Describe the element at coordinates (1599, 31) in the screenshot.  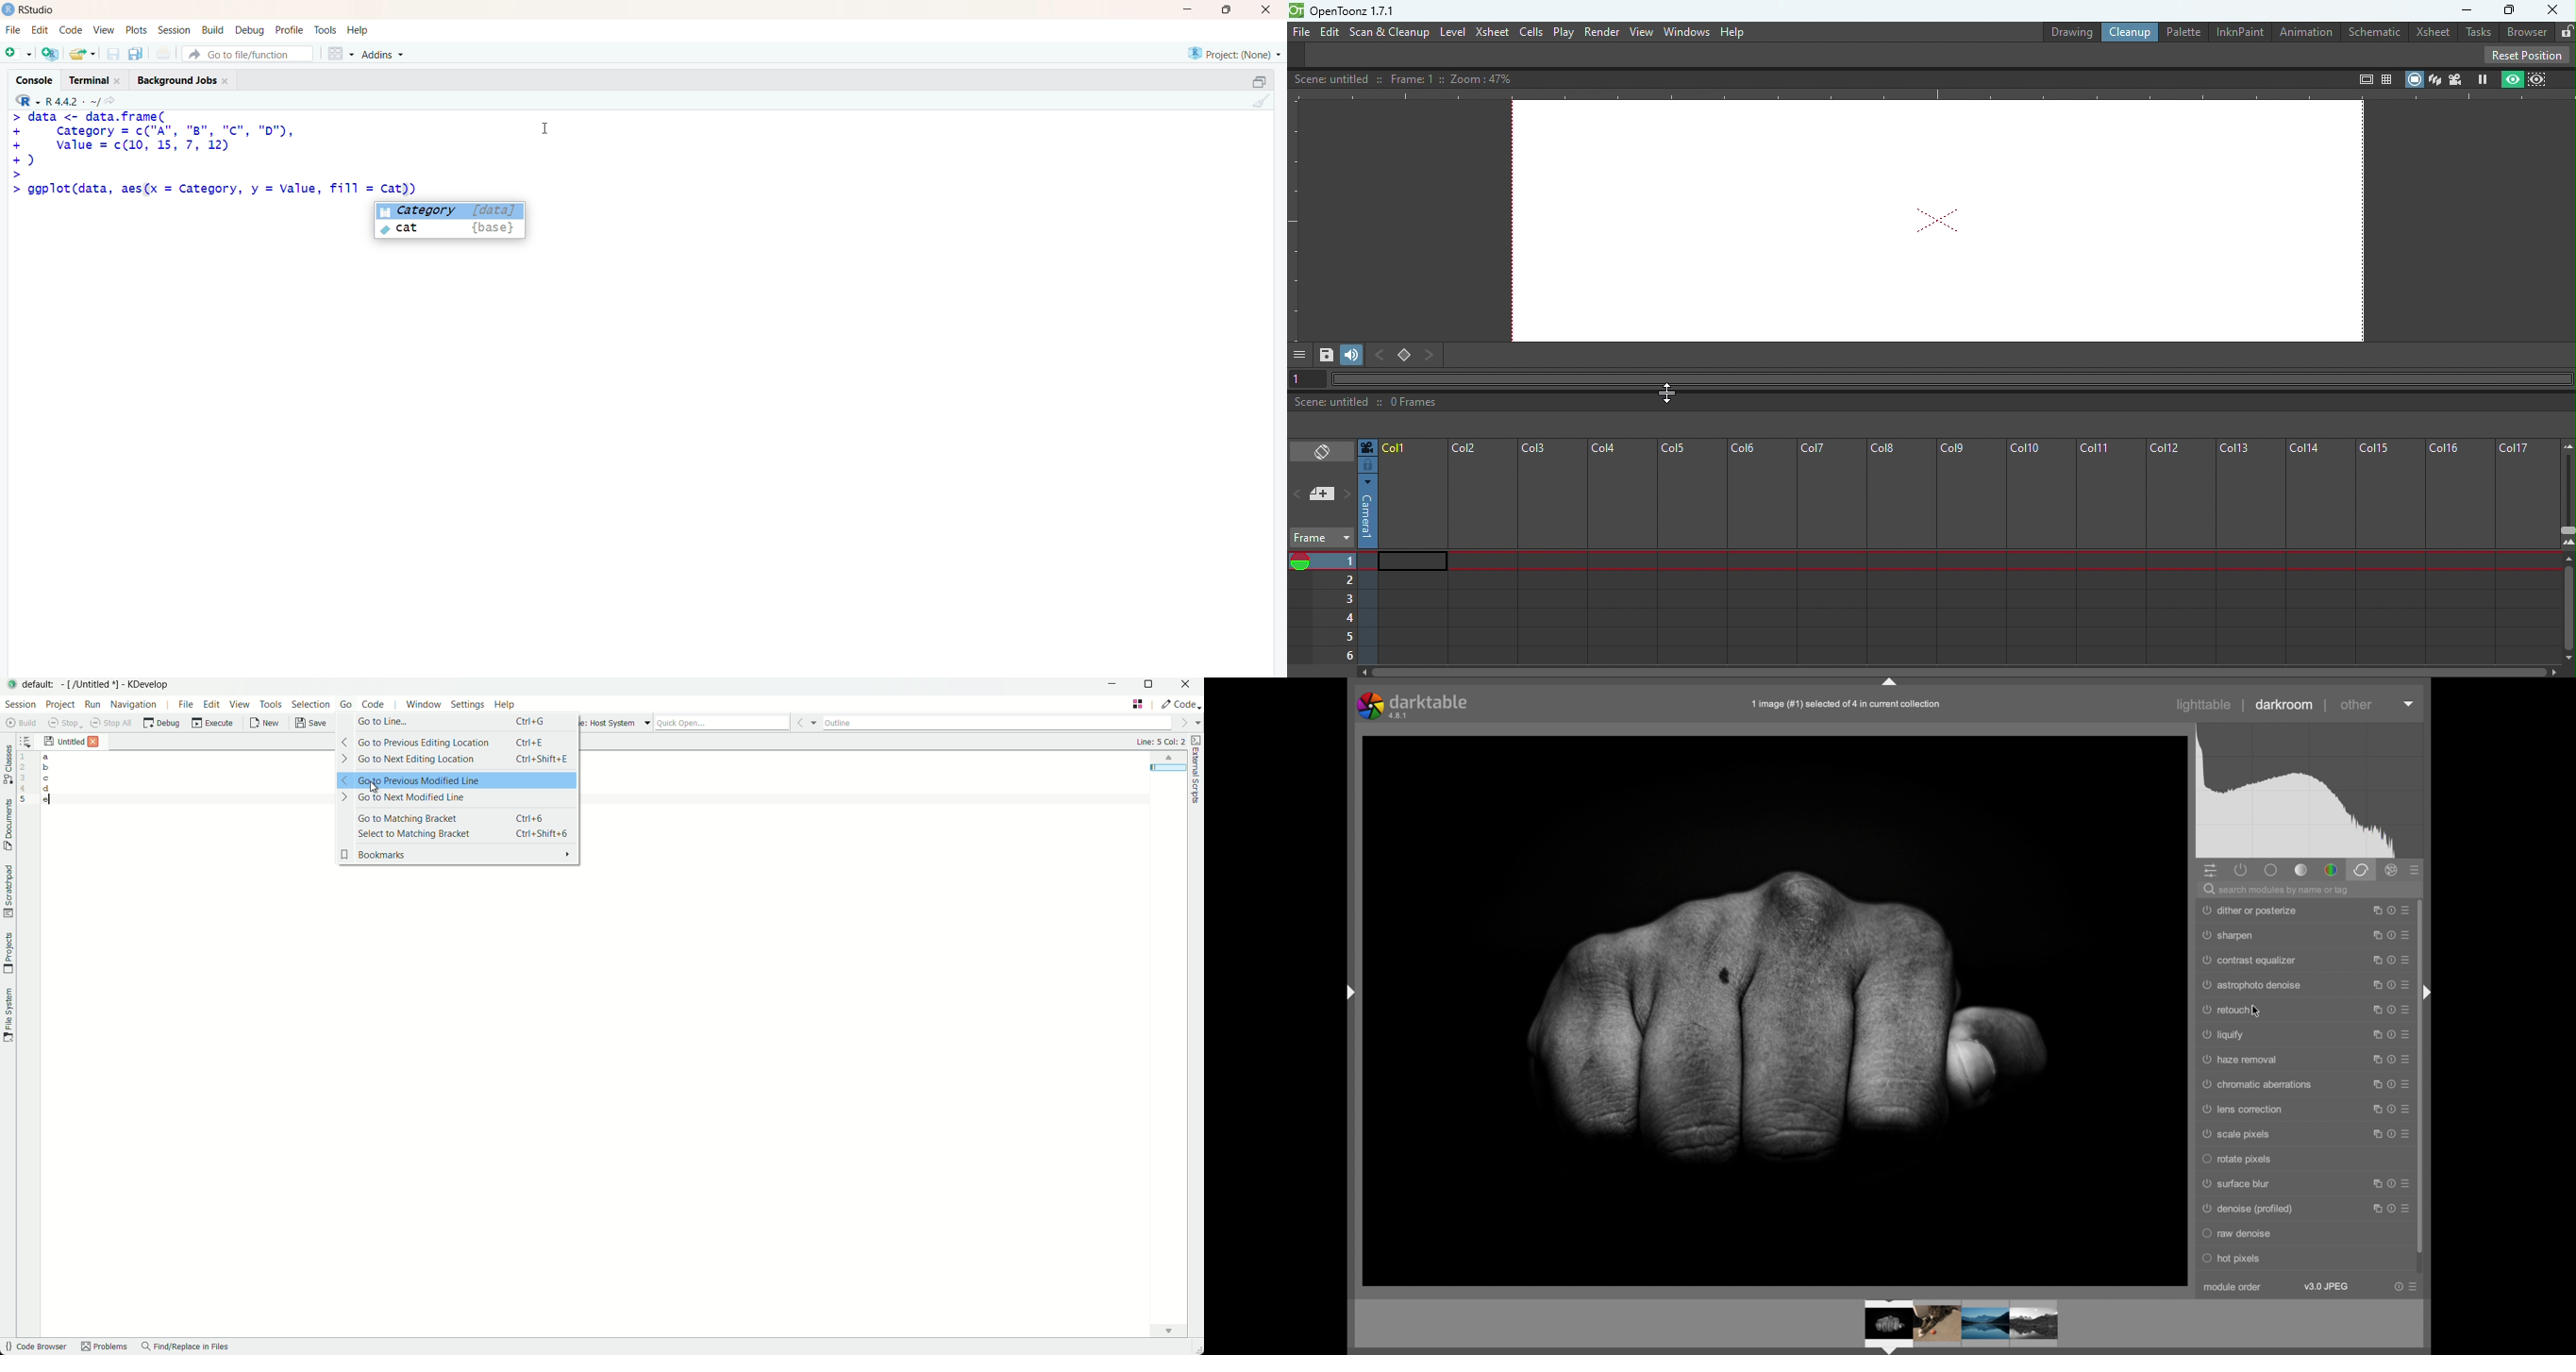
I see `Render` at that location.